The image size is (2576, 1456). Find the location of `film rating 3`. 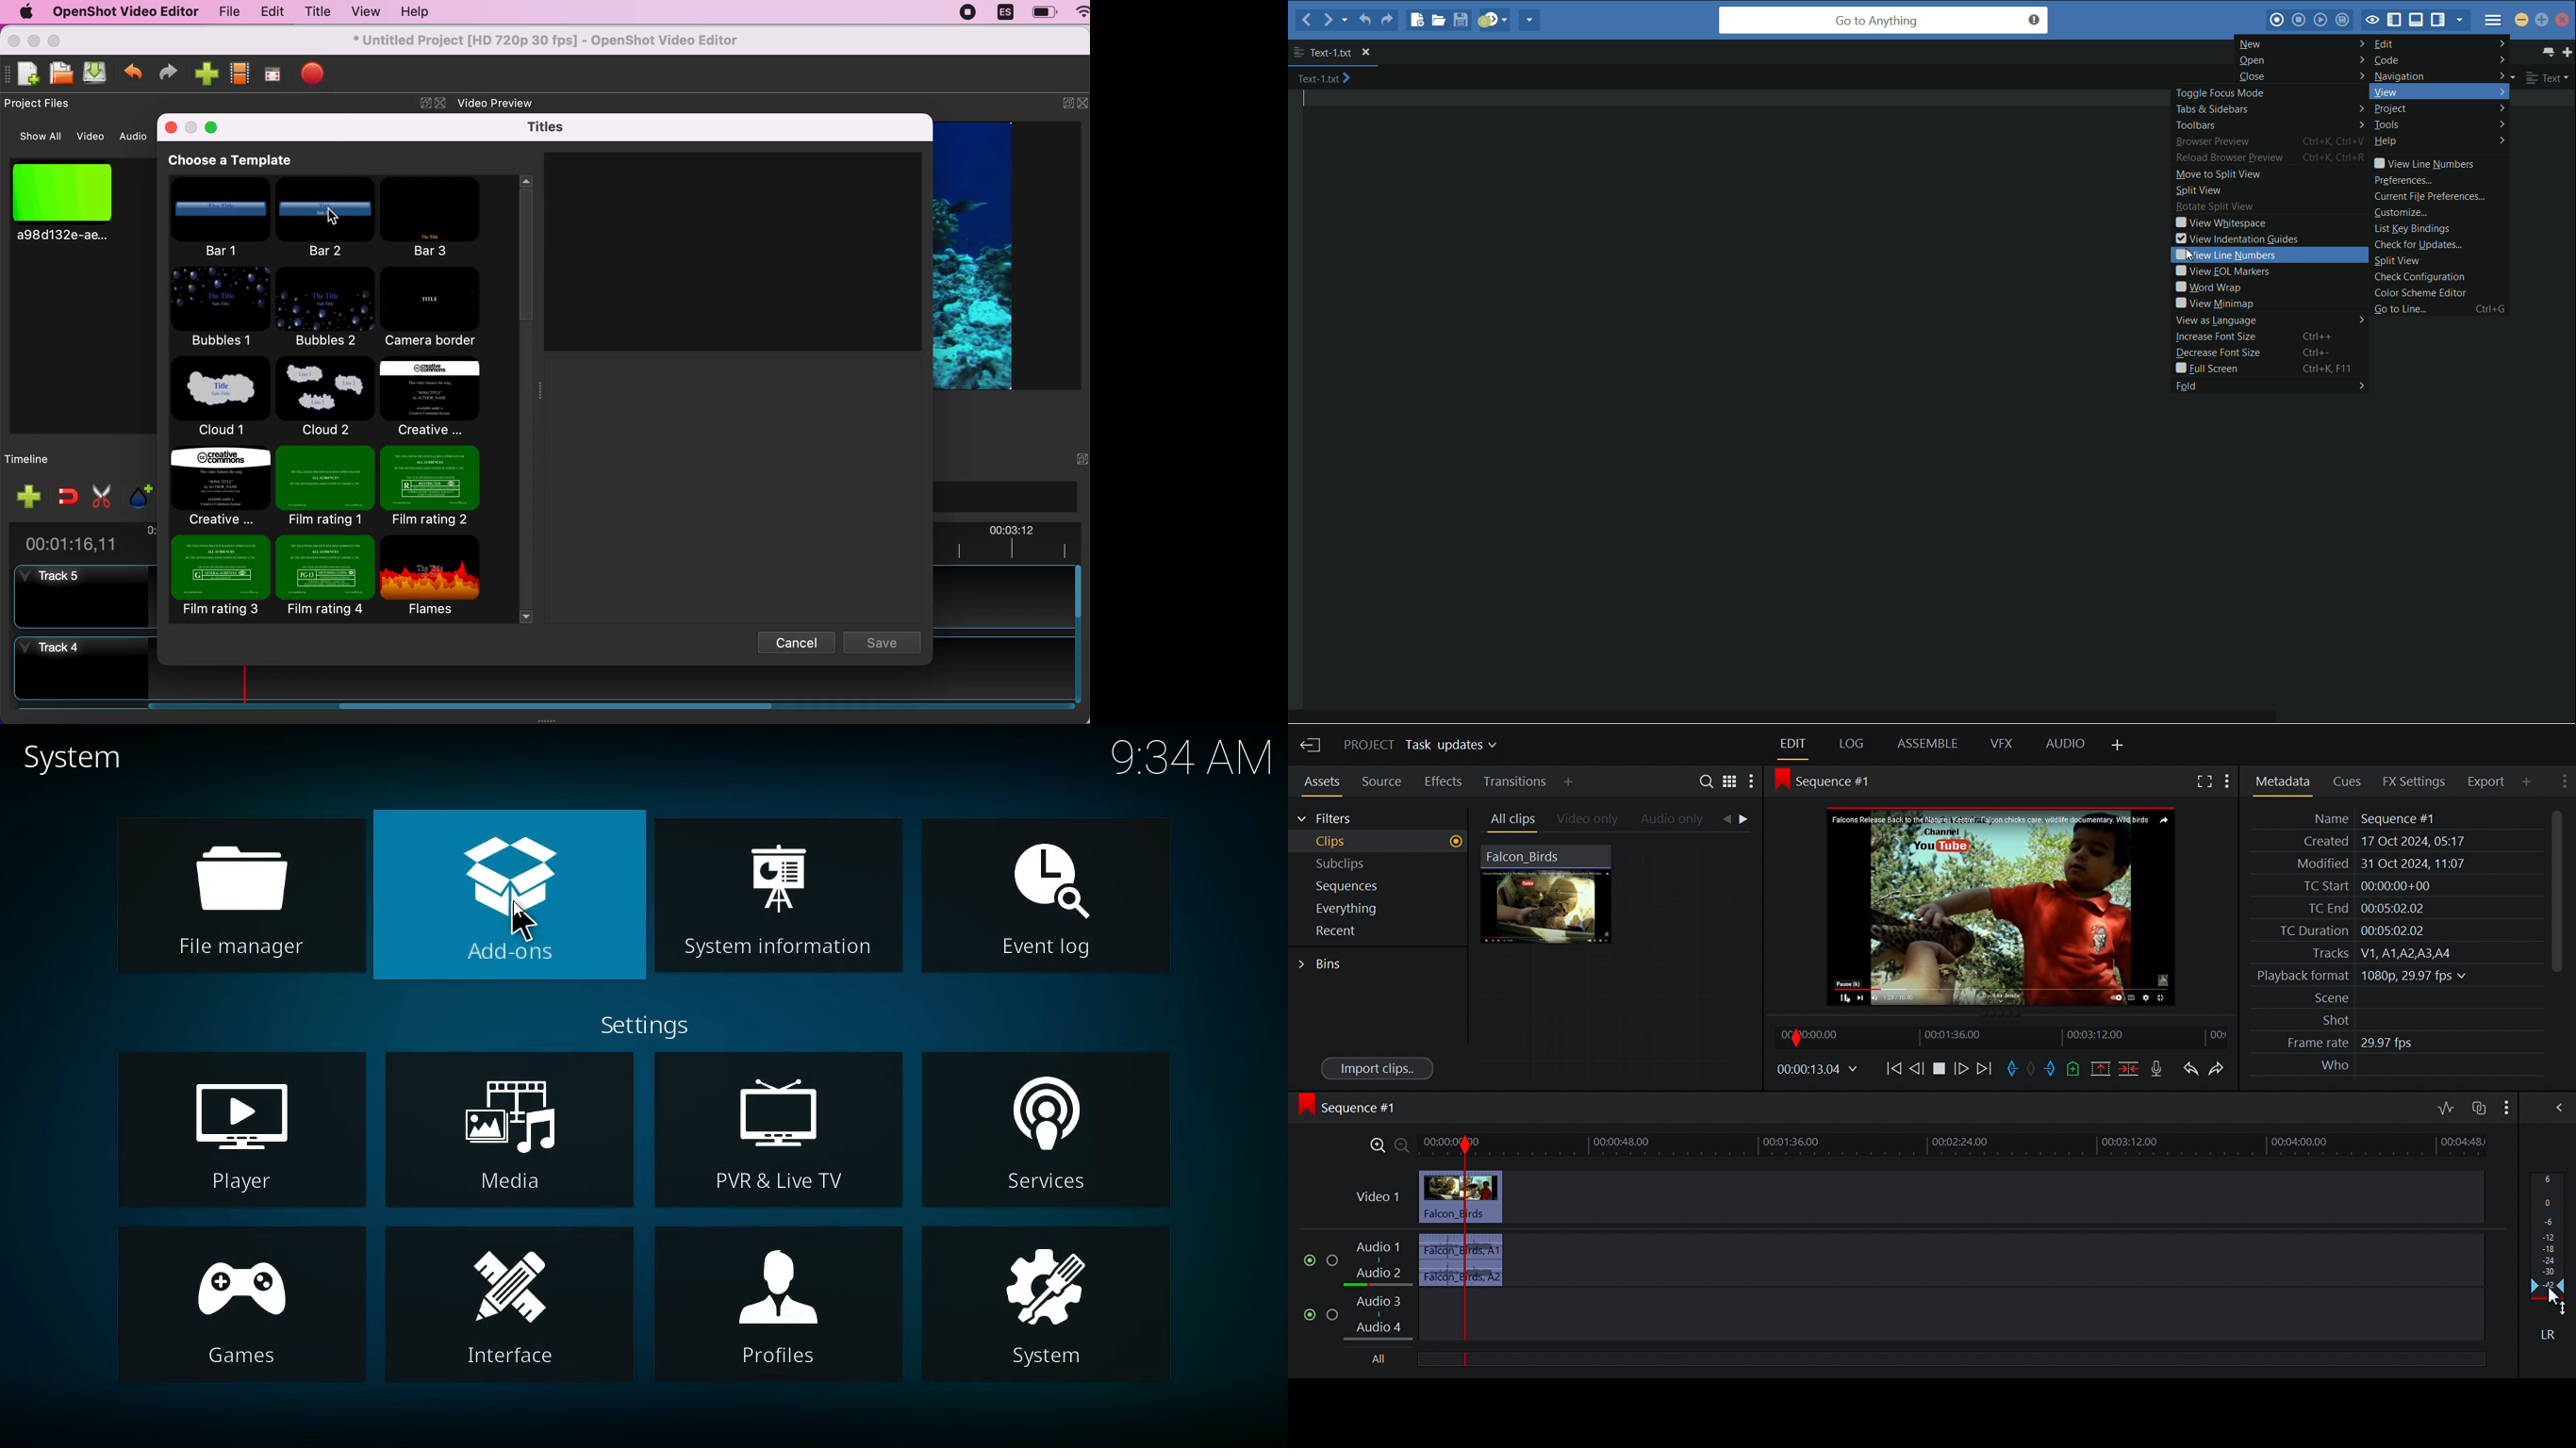

film rating 3 is located at coordinates (221, 580).